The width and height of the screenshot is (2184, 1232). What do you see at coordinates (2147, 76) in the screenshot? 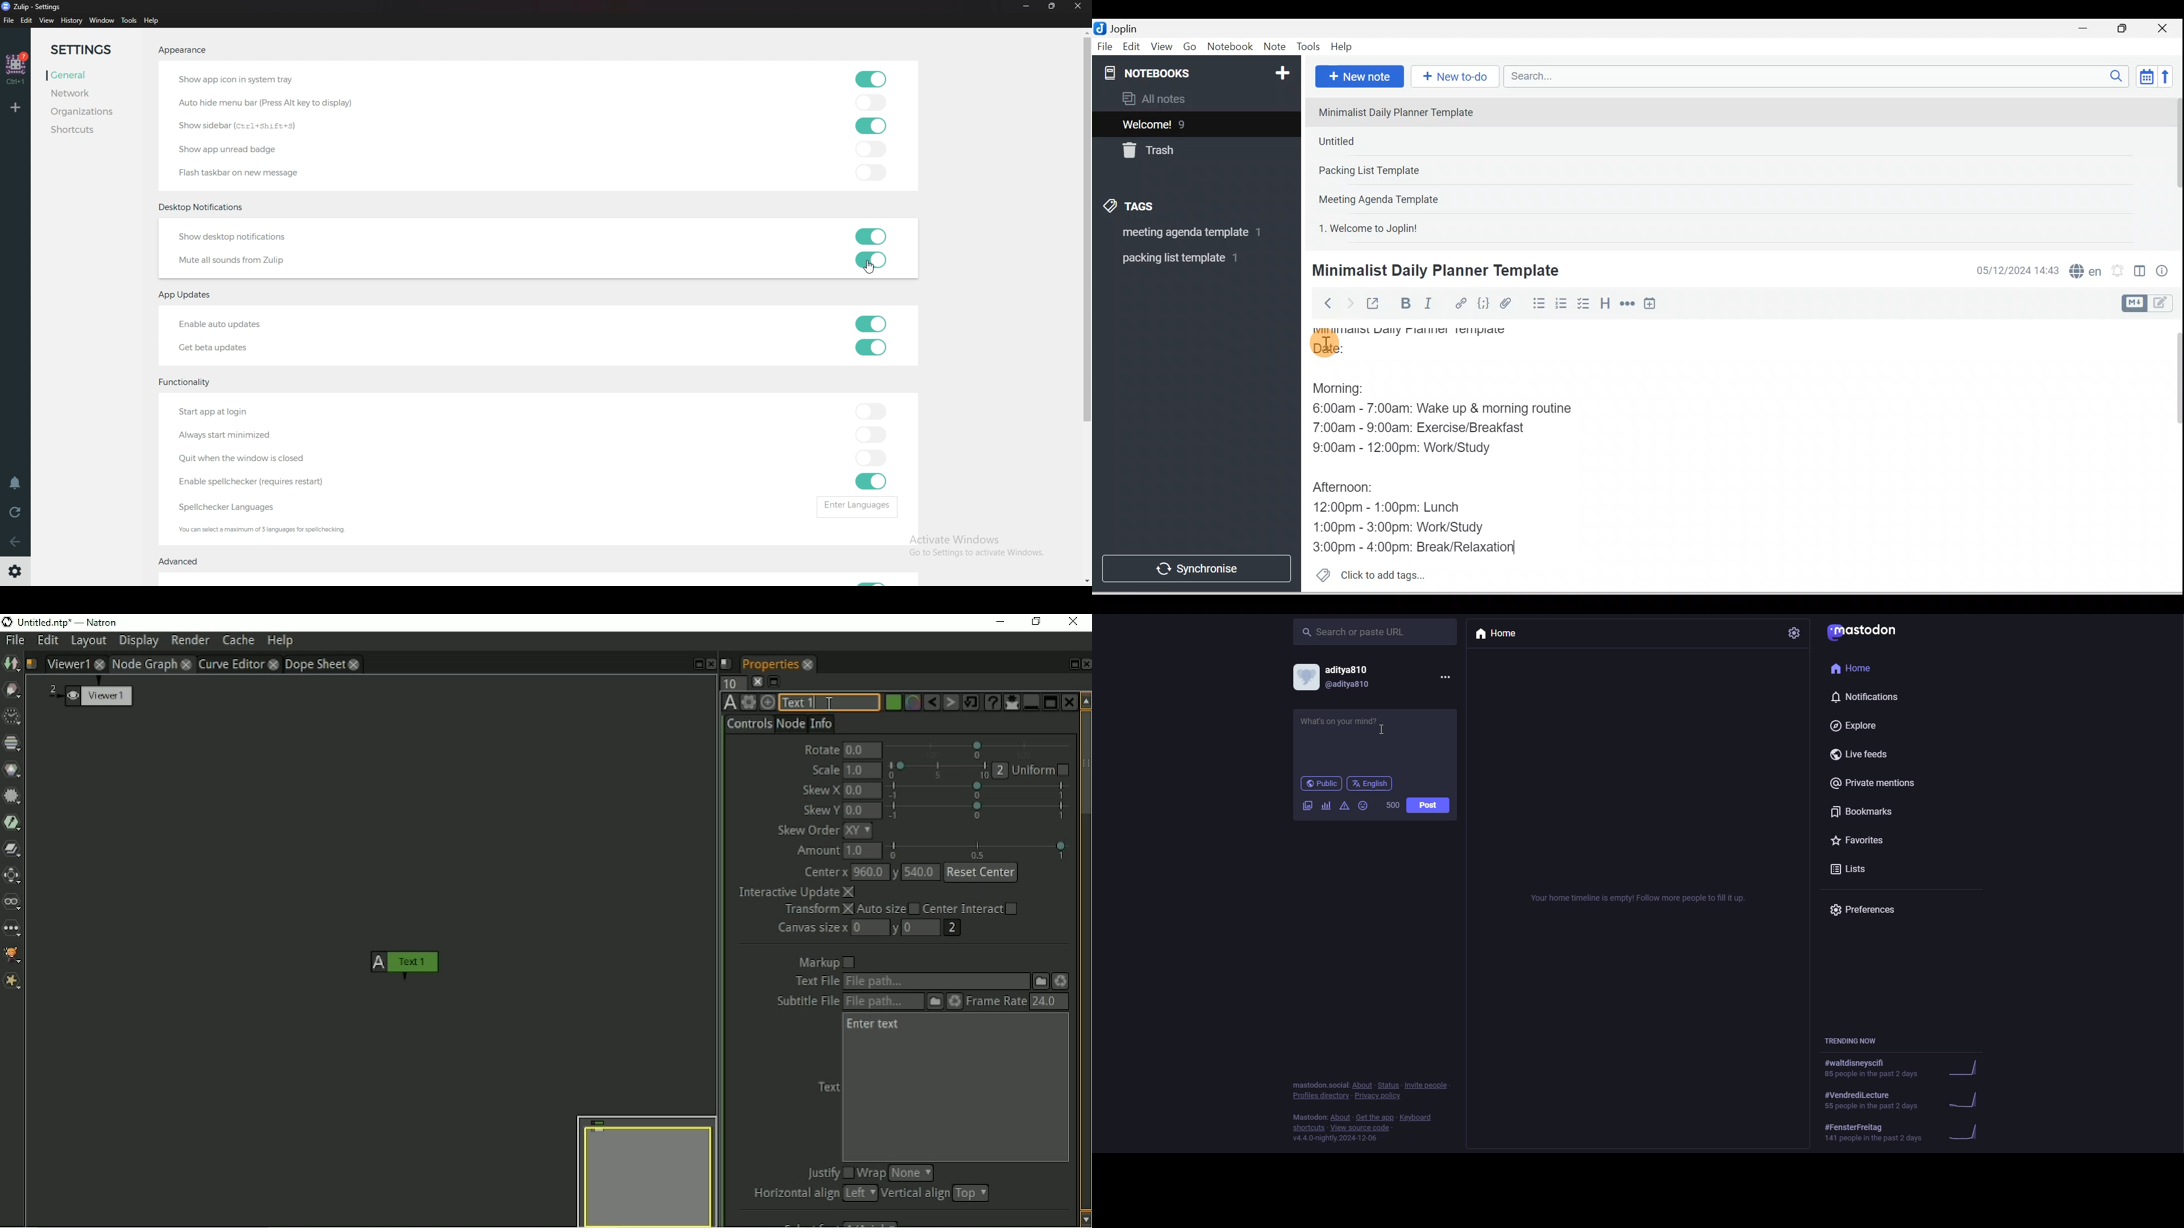
I see `Toggle sort order` at bounding box center [2147, 76].